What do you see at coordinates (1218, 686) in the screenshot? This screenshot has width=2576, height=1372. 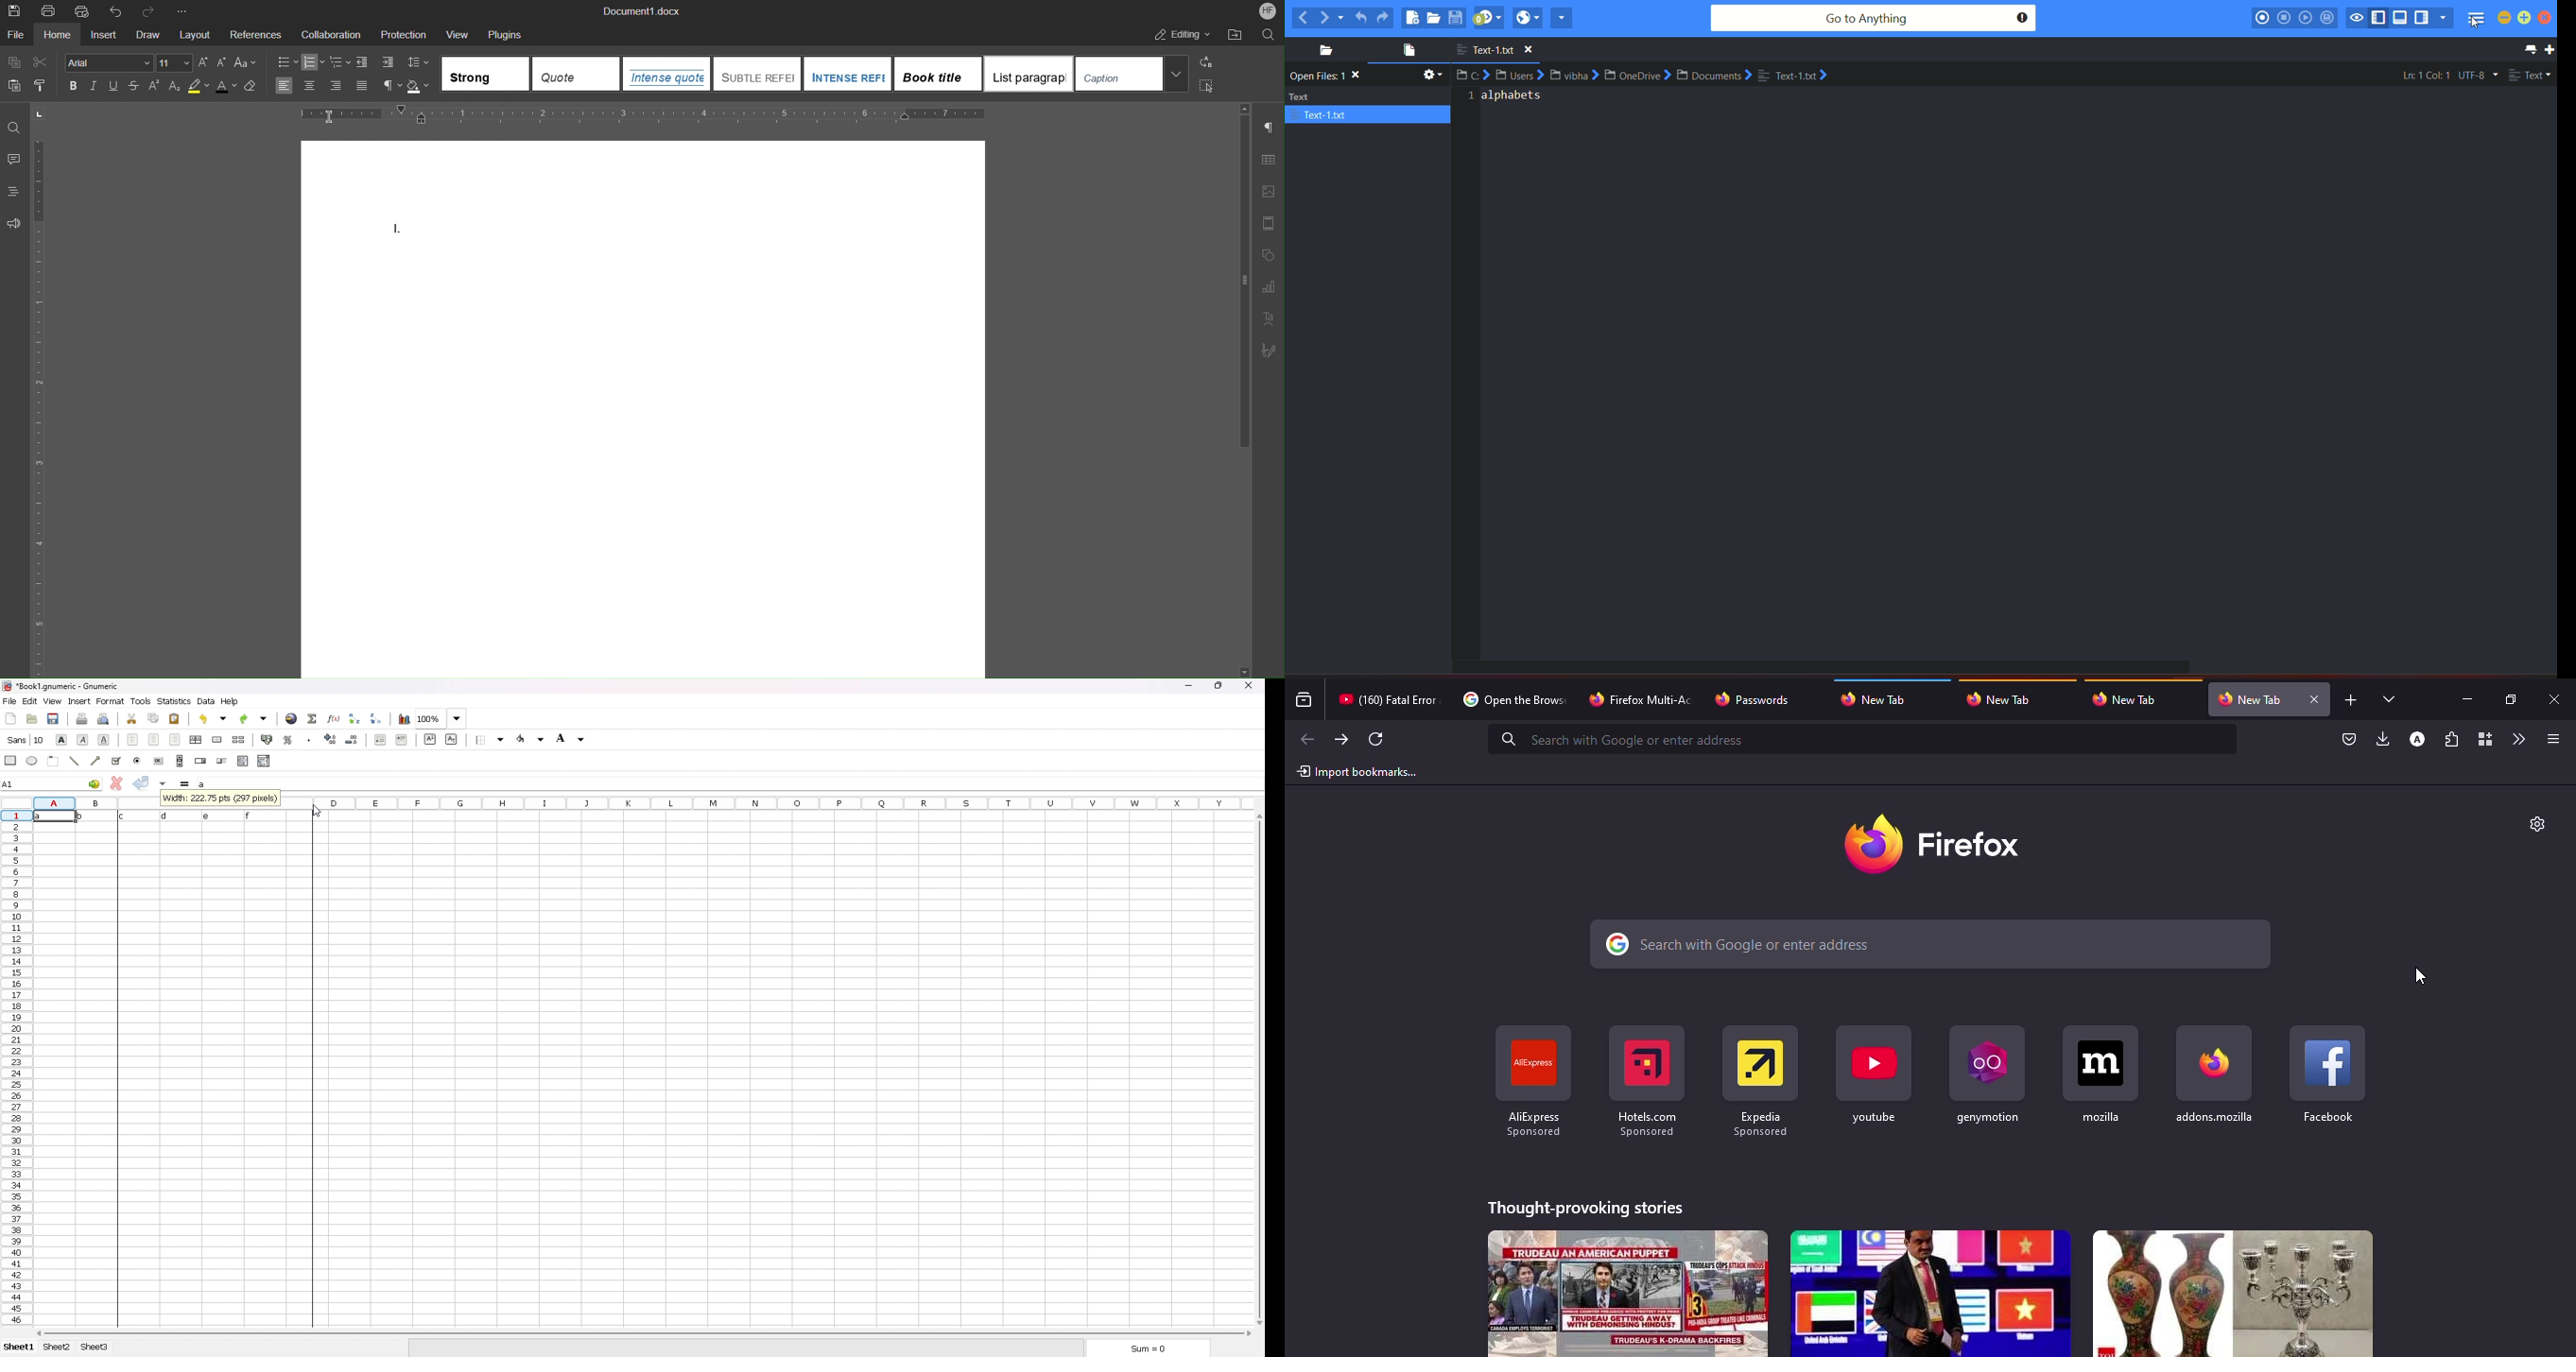 I see `resize` at bounding box center [1218, 686].